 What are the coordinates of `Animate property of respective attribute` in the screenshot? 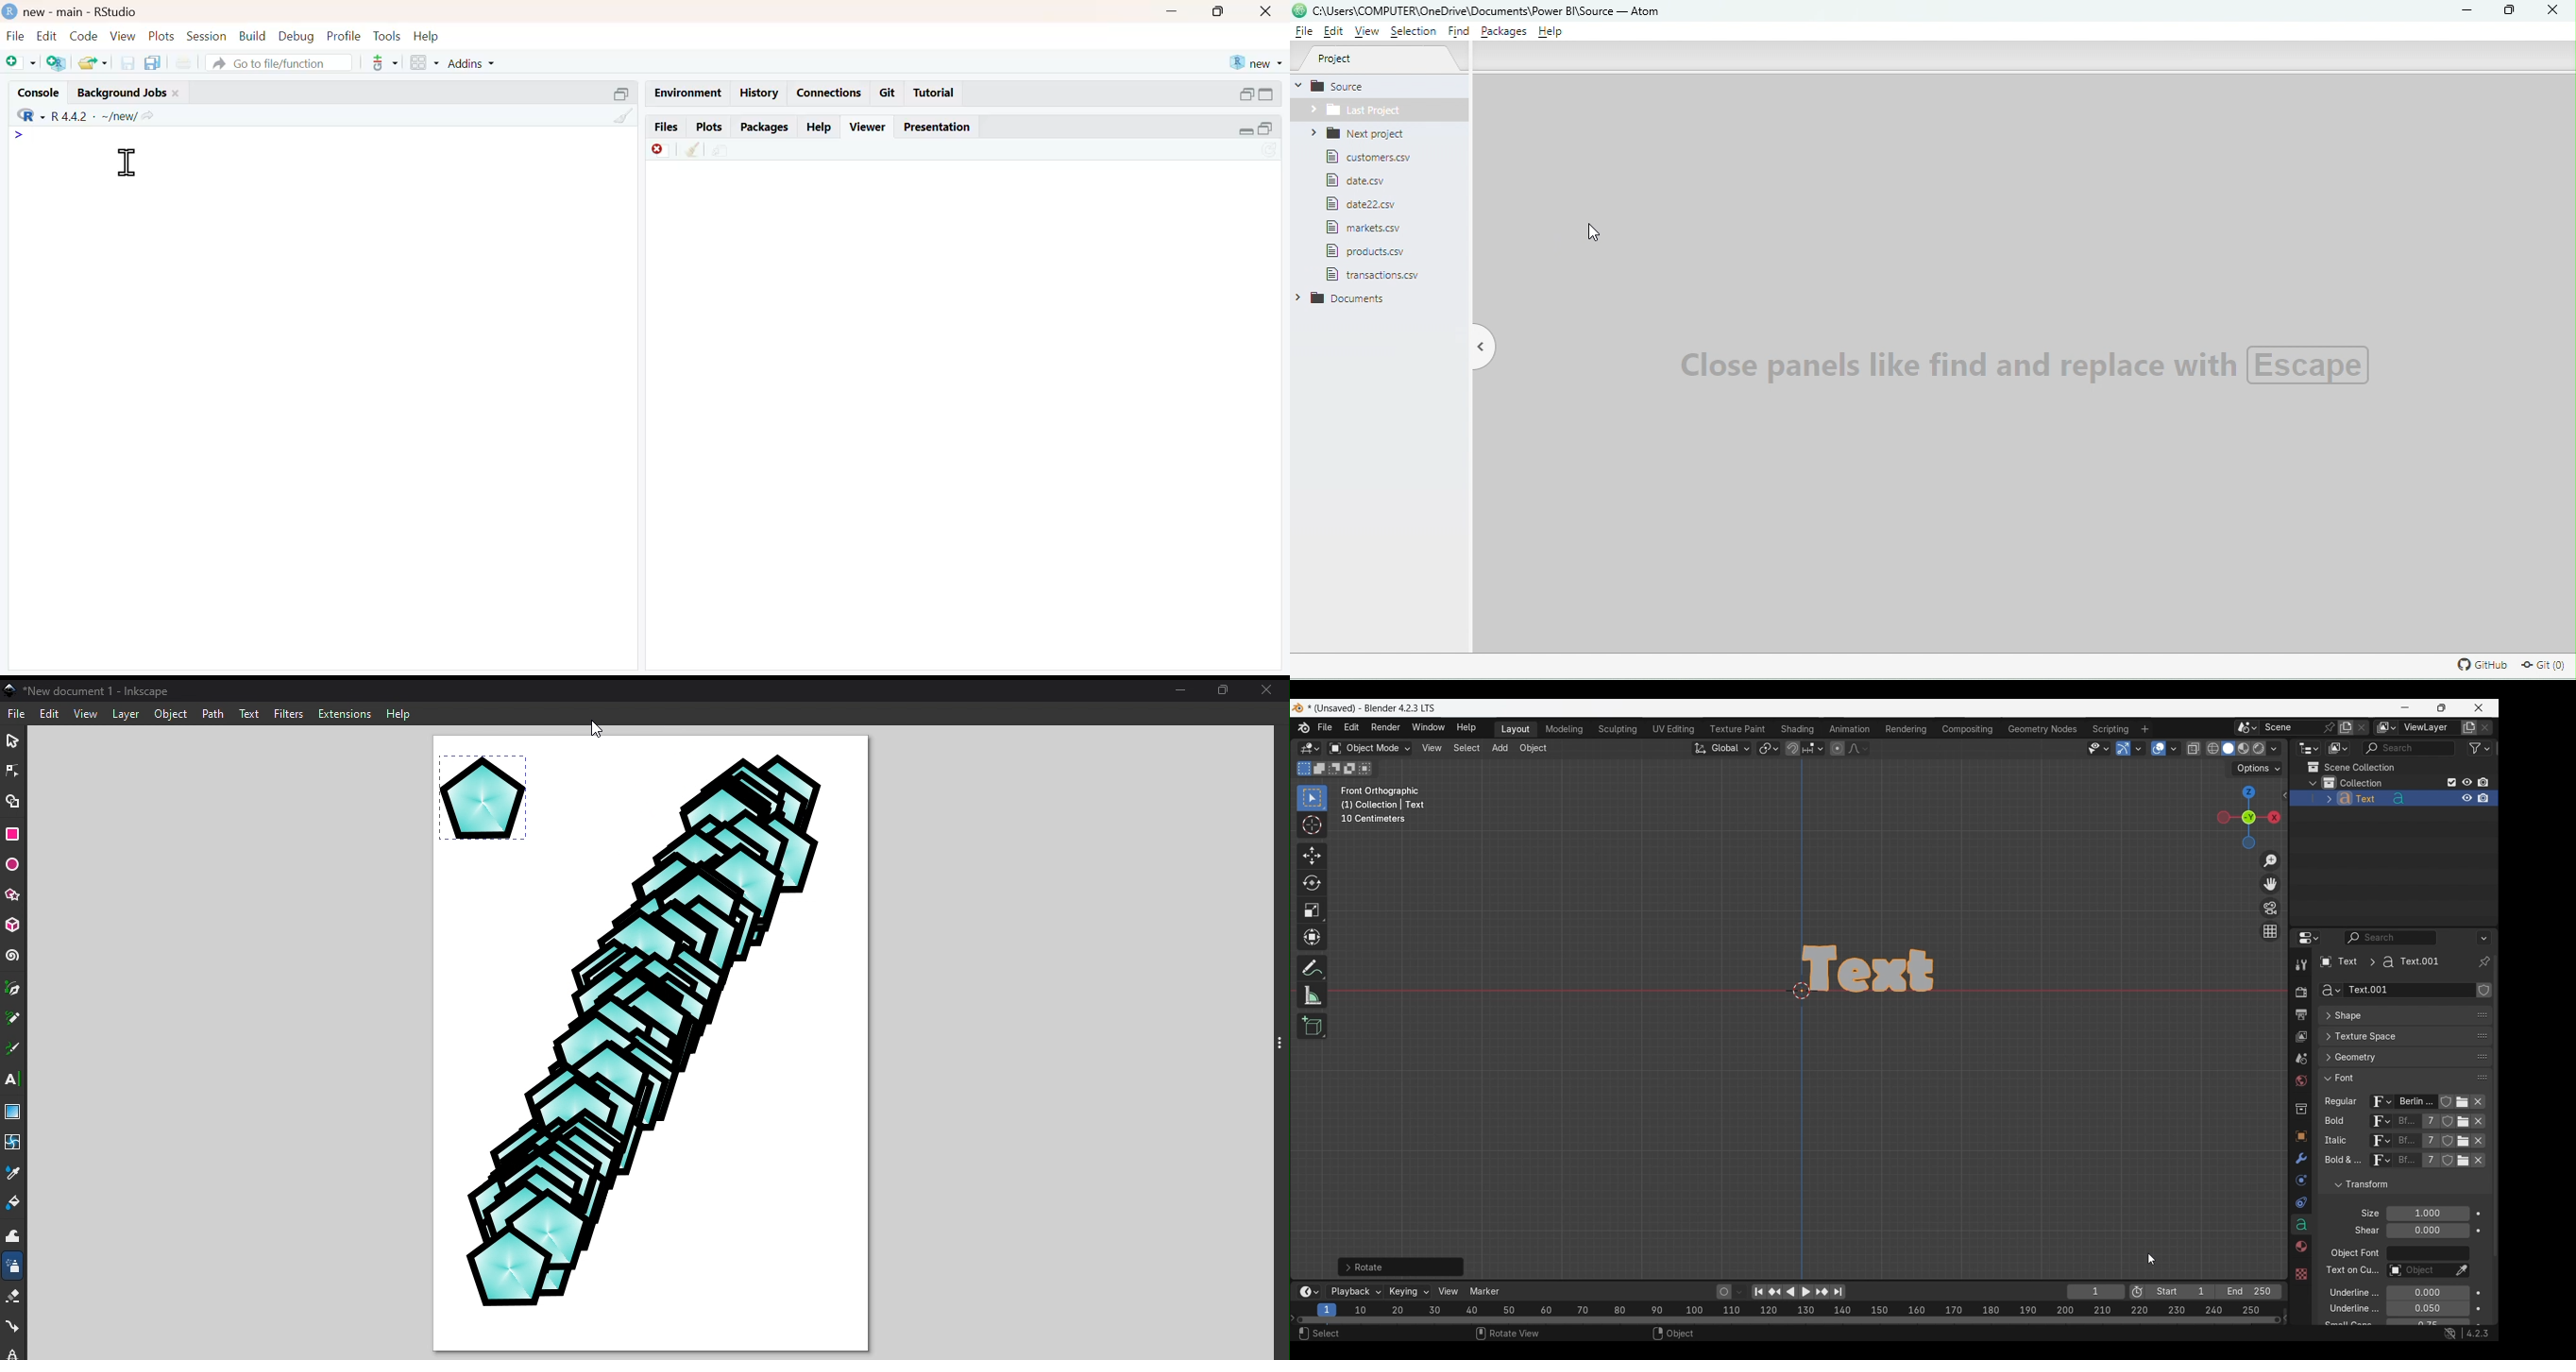 It's located at (2479, 1267).